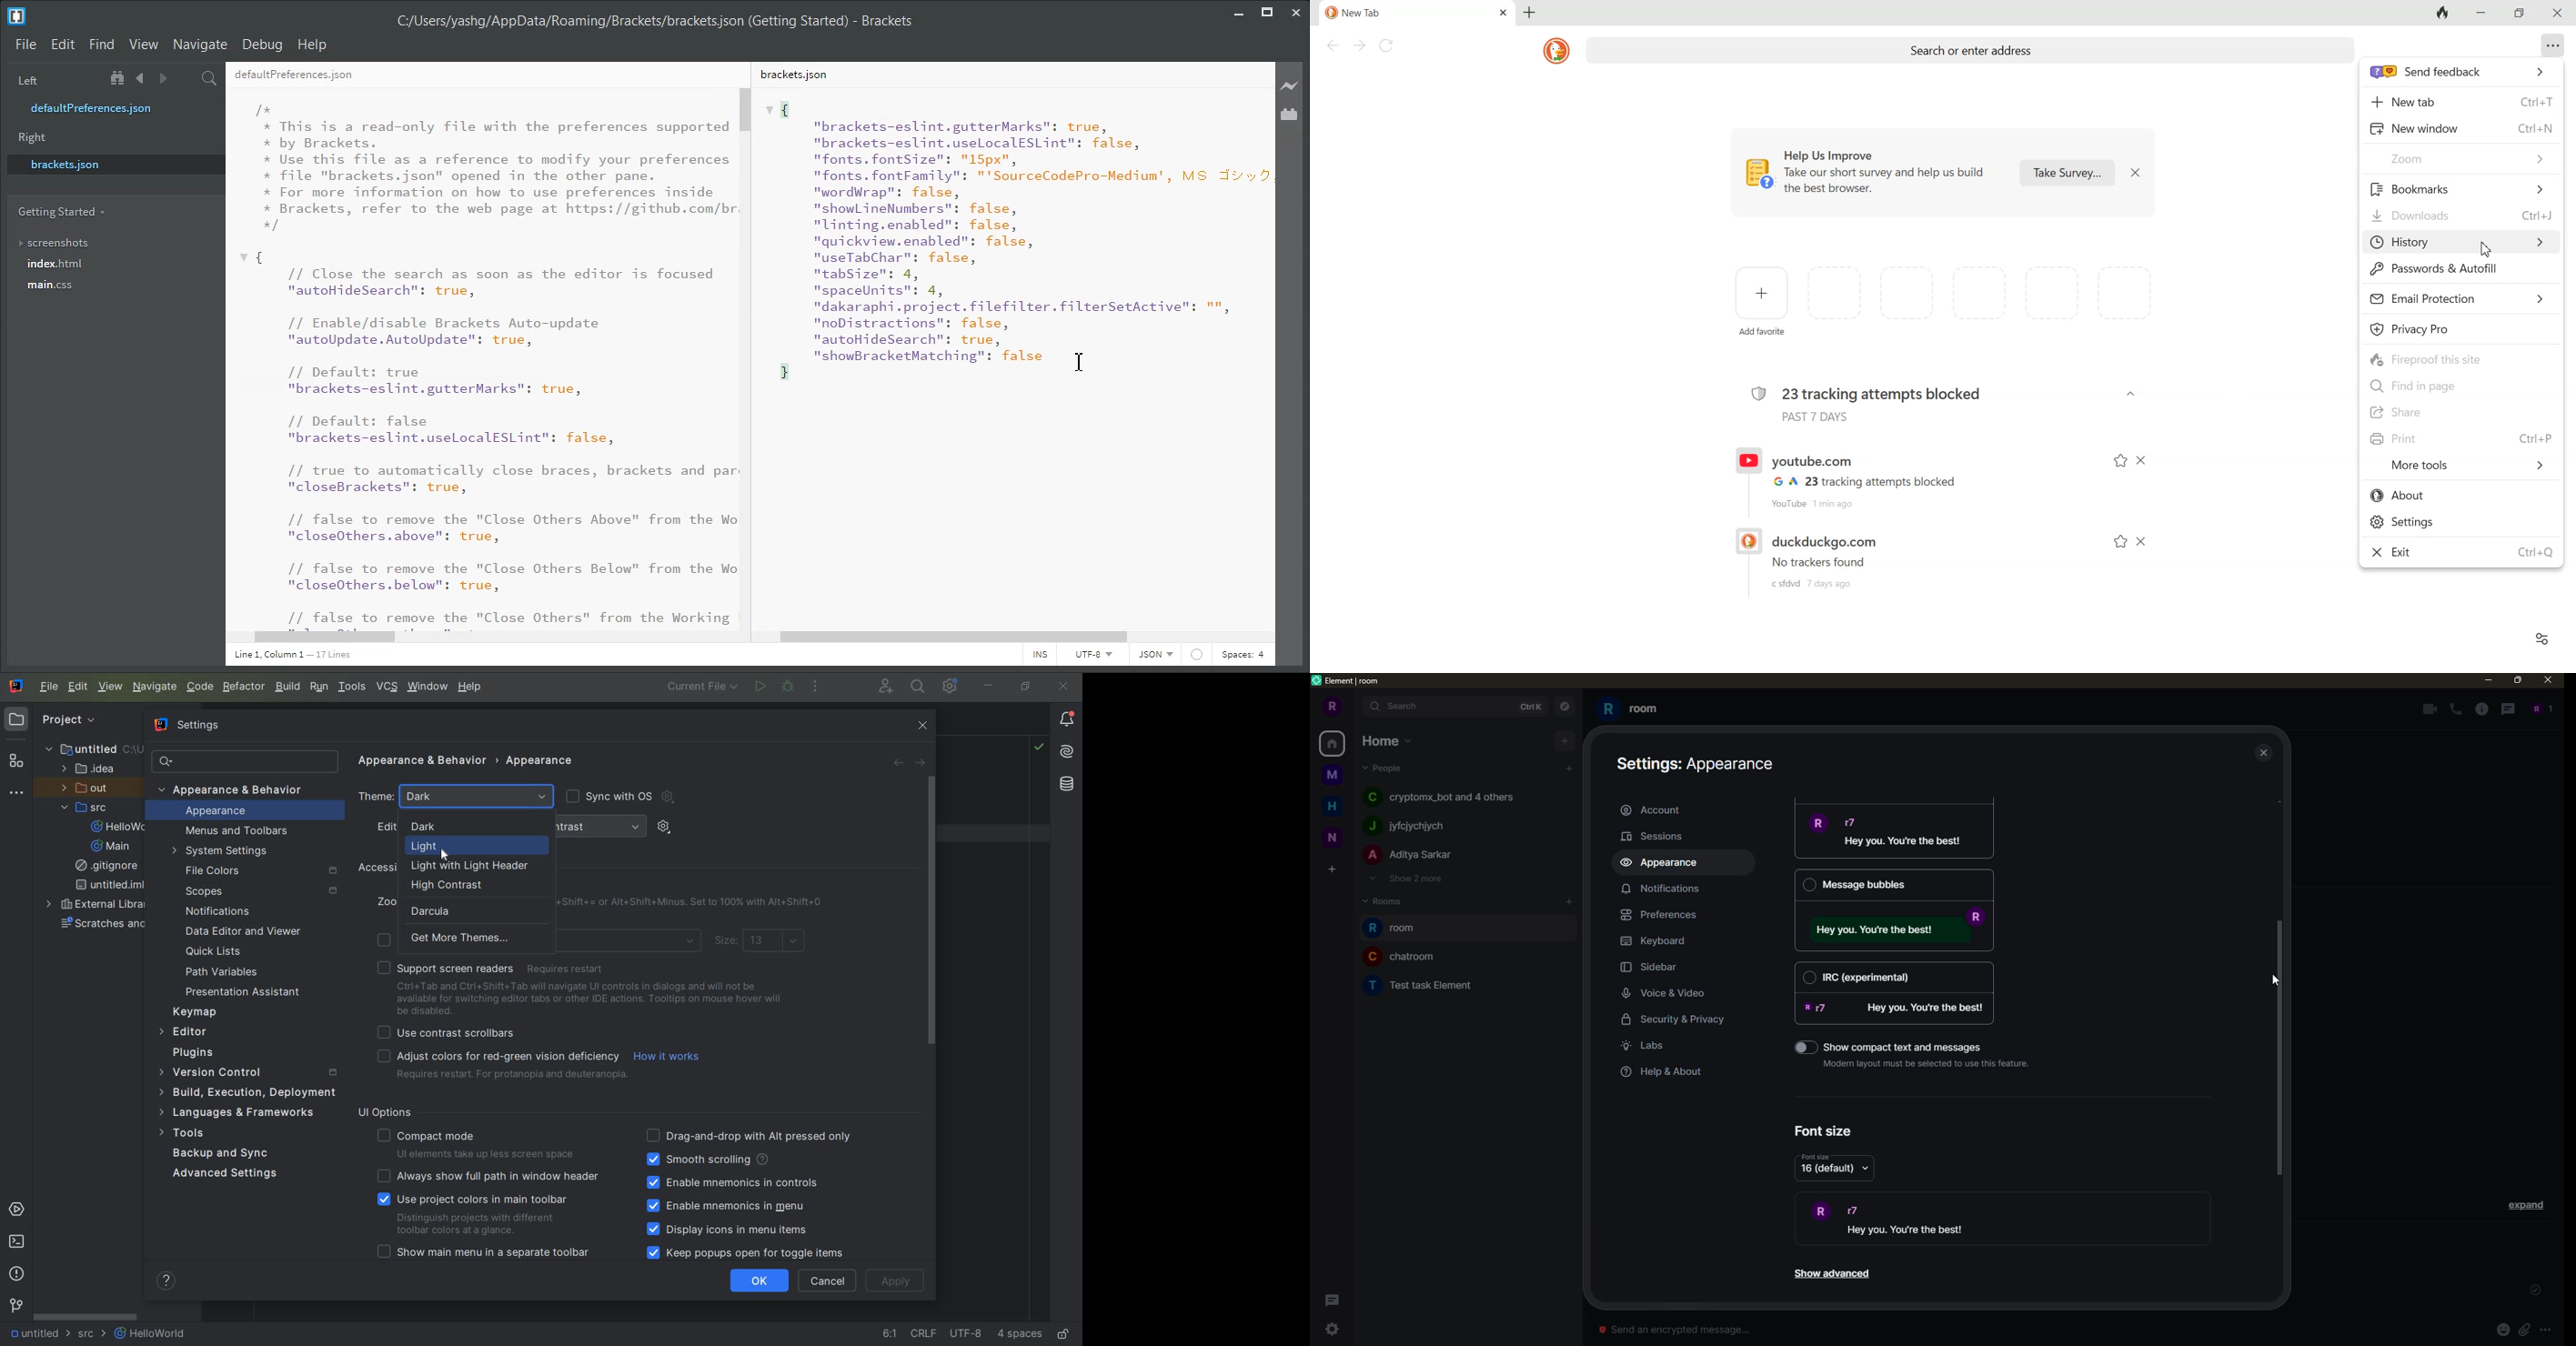 The height and width of the screenshot is (1372, 2576). What do you see at coordinates (1569, 768) in the screenshot?
I see `add` at bounding box center [1569, 768].